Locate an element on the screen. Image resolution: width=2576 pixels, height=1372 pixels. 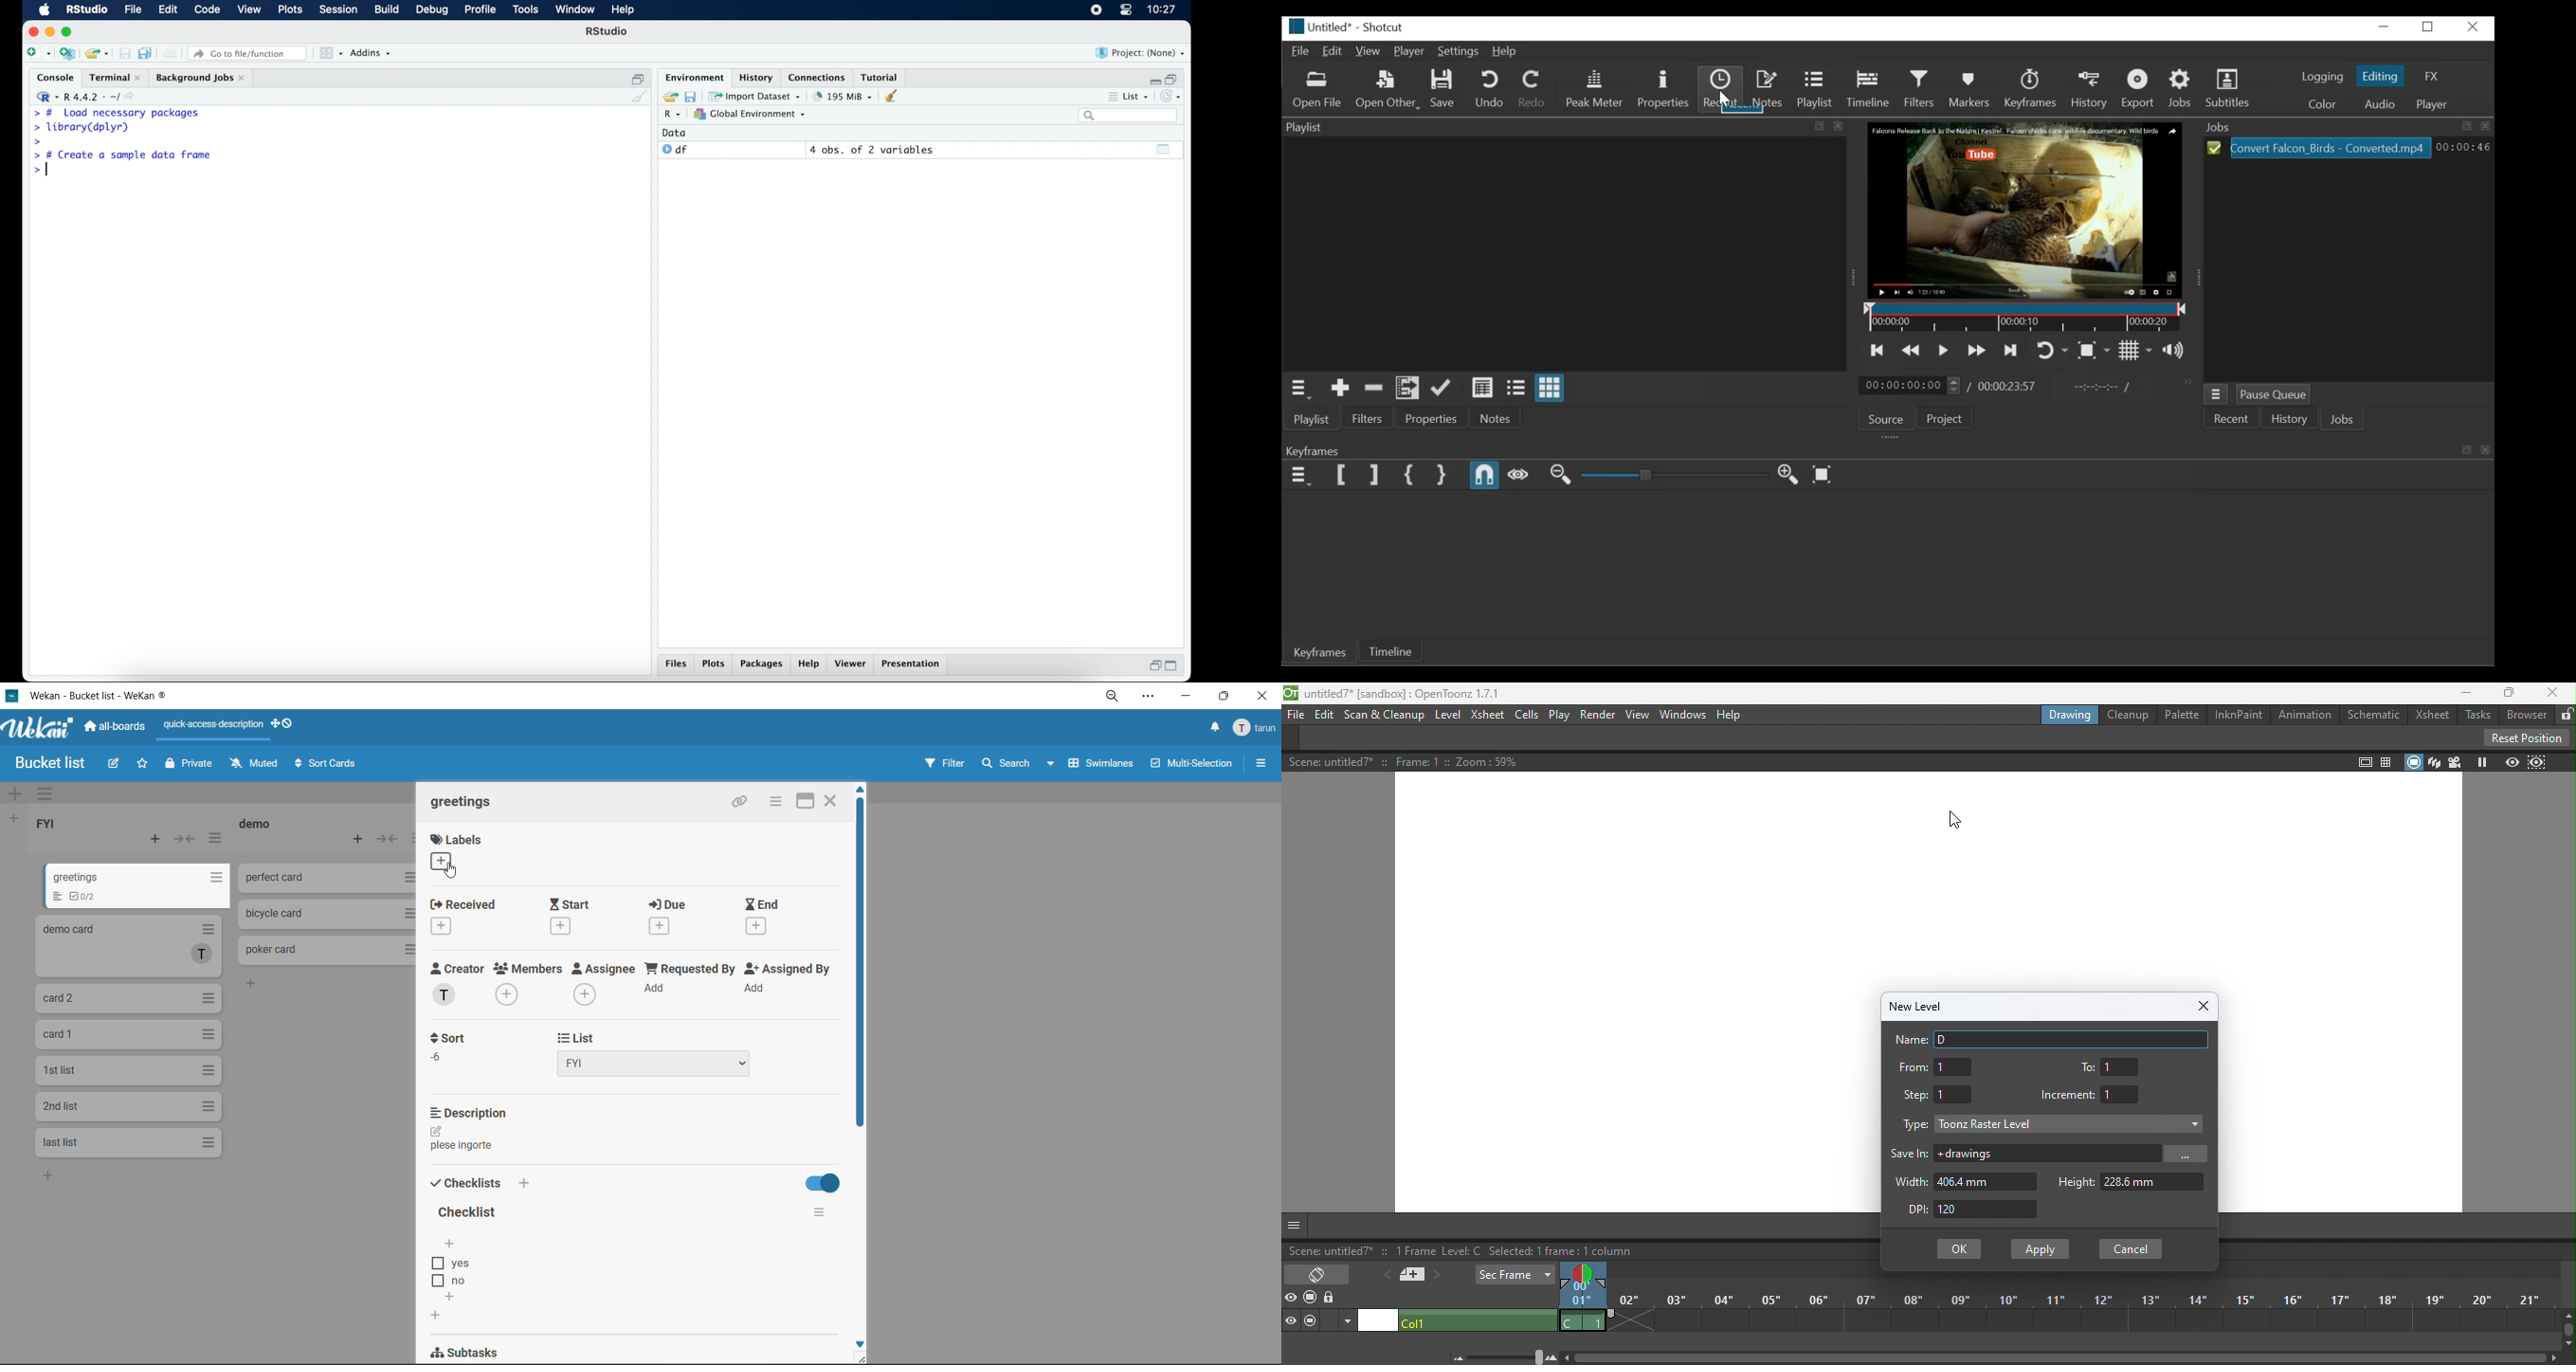
search is located at coordinates (1021, 765).